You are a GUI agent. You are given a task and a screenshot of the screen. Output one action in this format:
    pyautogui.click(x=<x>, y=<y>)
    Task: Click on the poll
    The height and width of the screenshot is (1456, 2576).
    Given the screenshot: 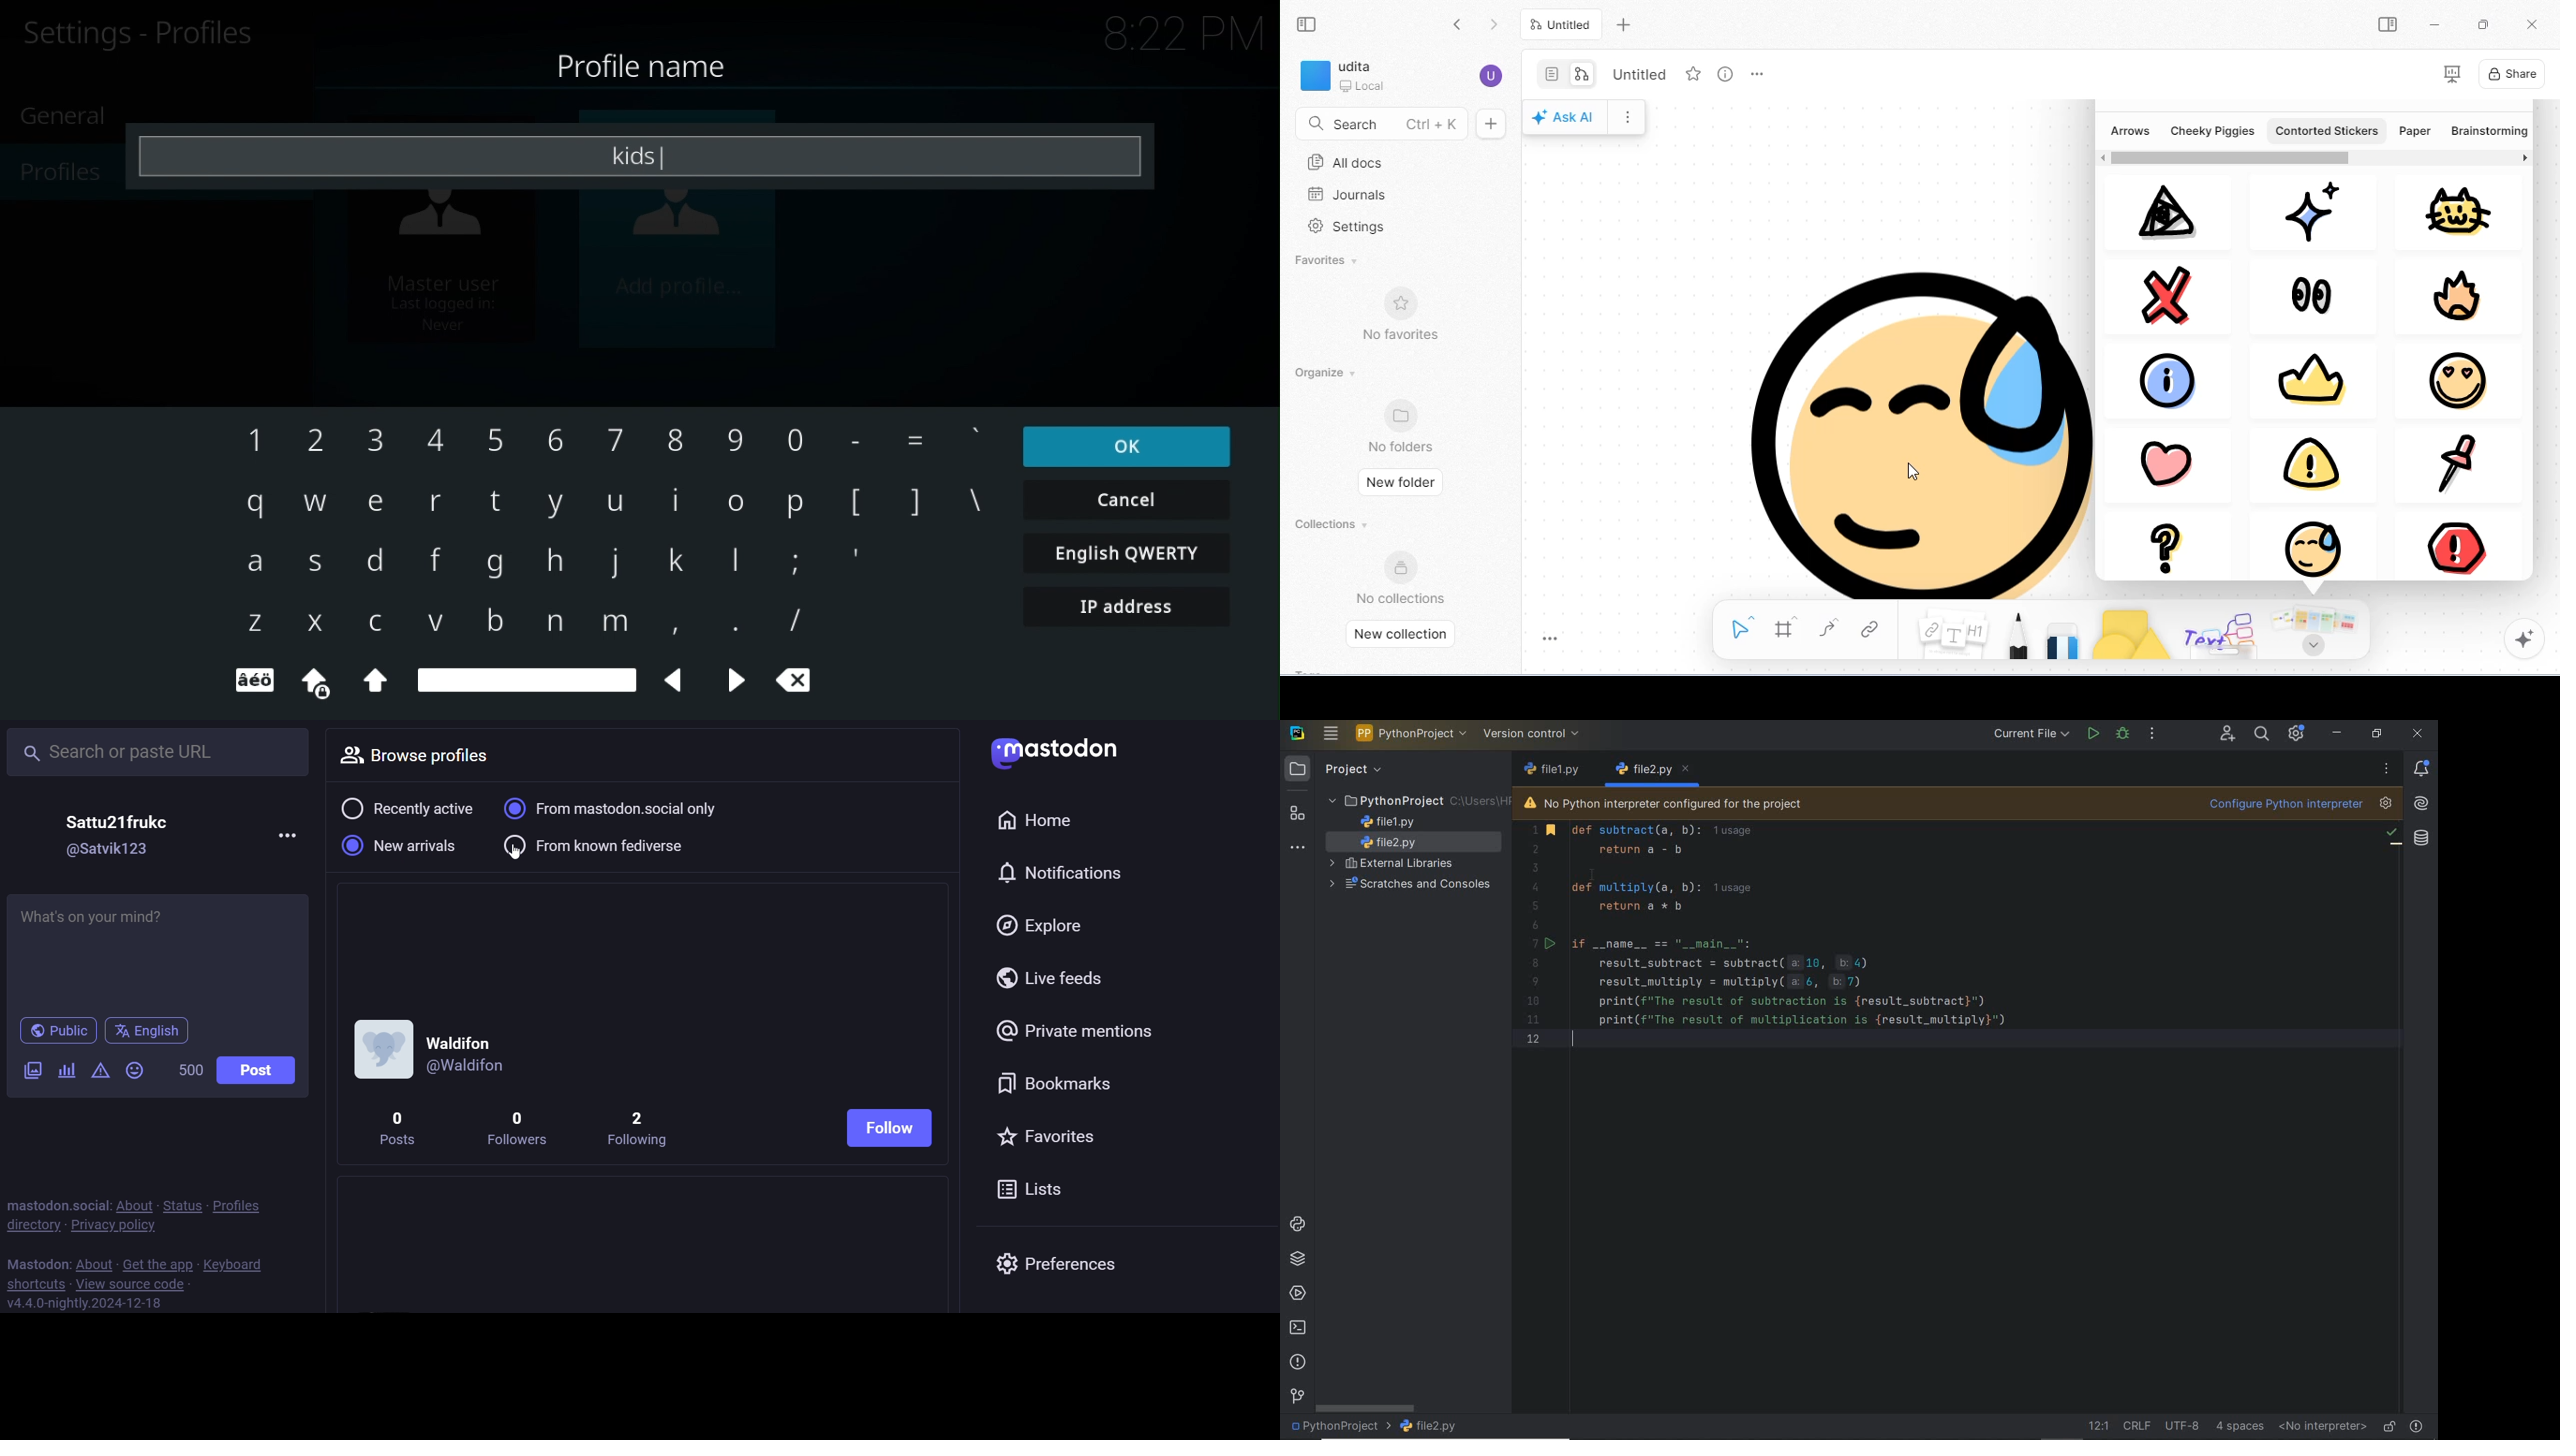 What is the action you would take?
    pyautogui.click(x=66, y=1072)
    